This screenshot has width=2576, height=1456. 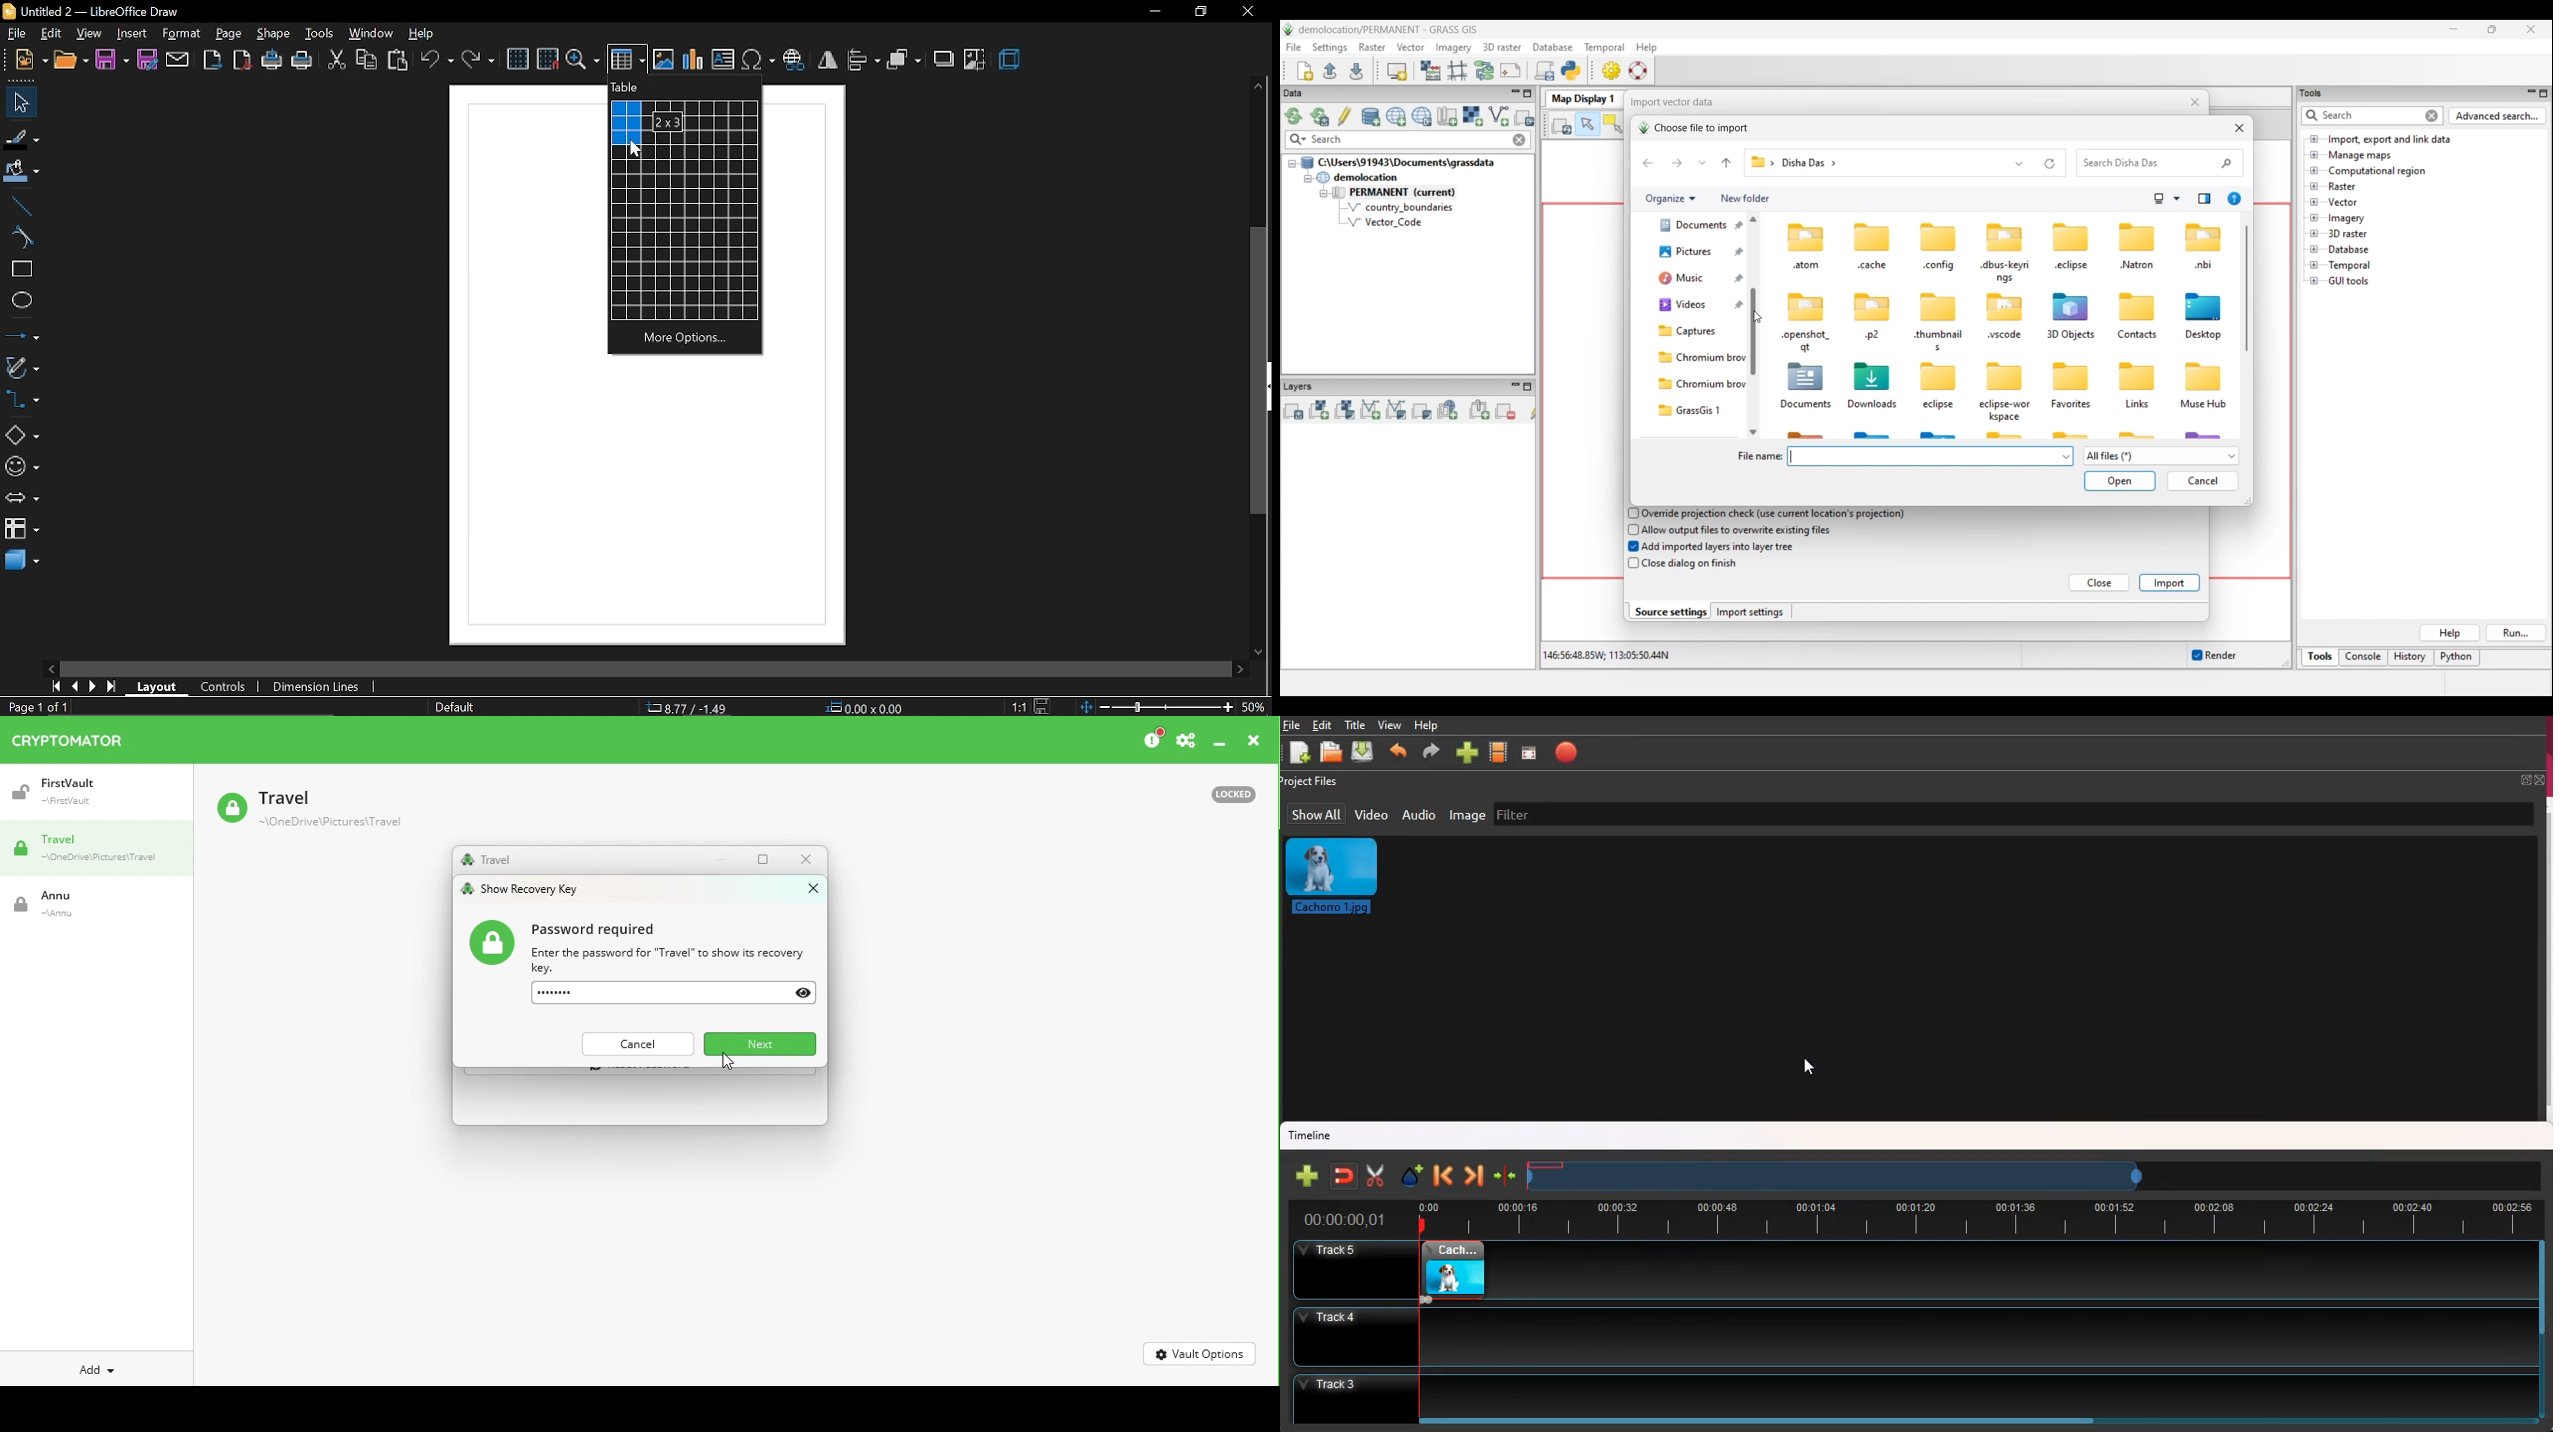 I want to click on save, so click(x=112, y=60).